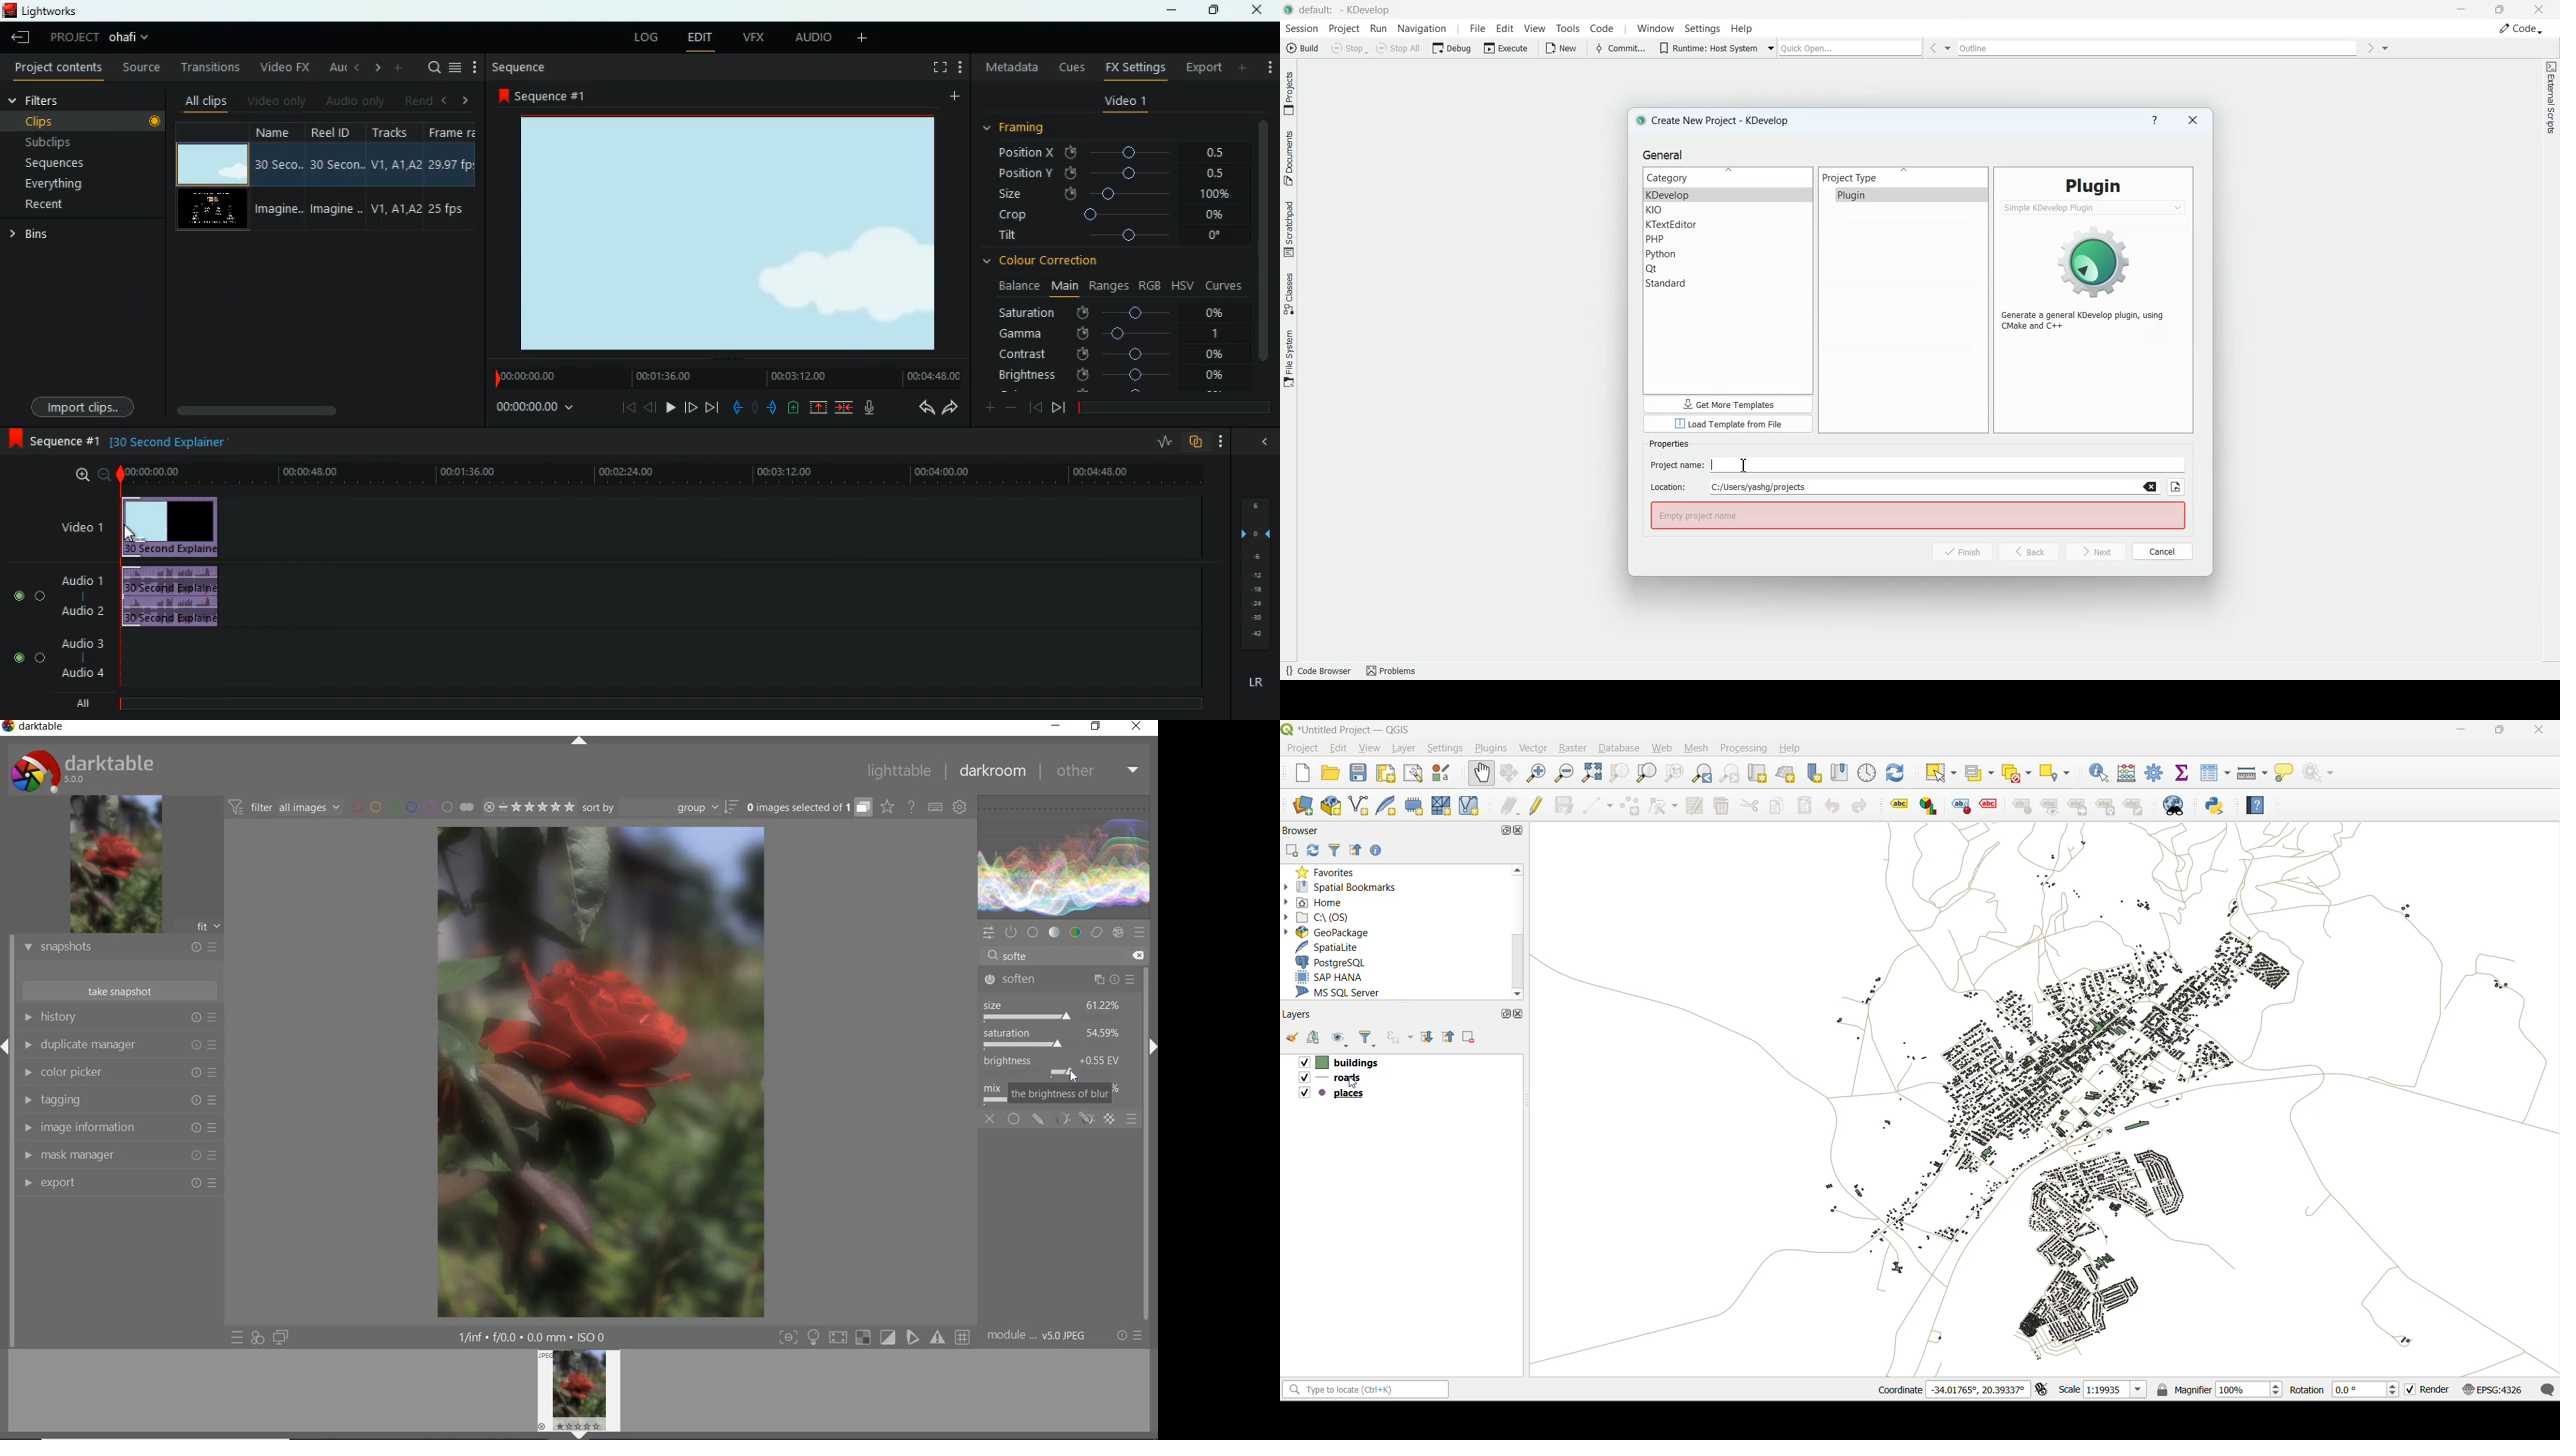  Describe the element at coordinates (537, 409) in the screenshot. I see `time` at that location.